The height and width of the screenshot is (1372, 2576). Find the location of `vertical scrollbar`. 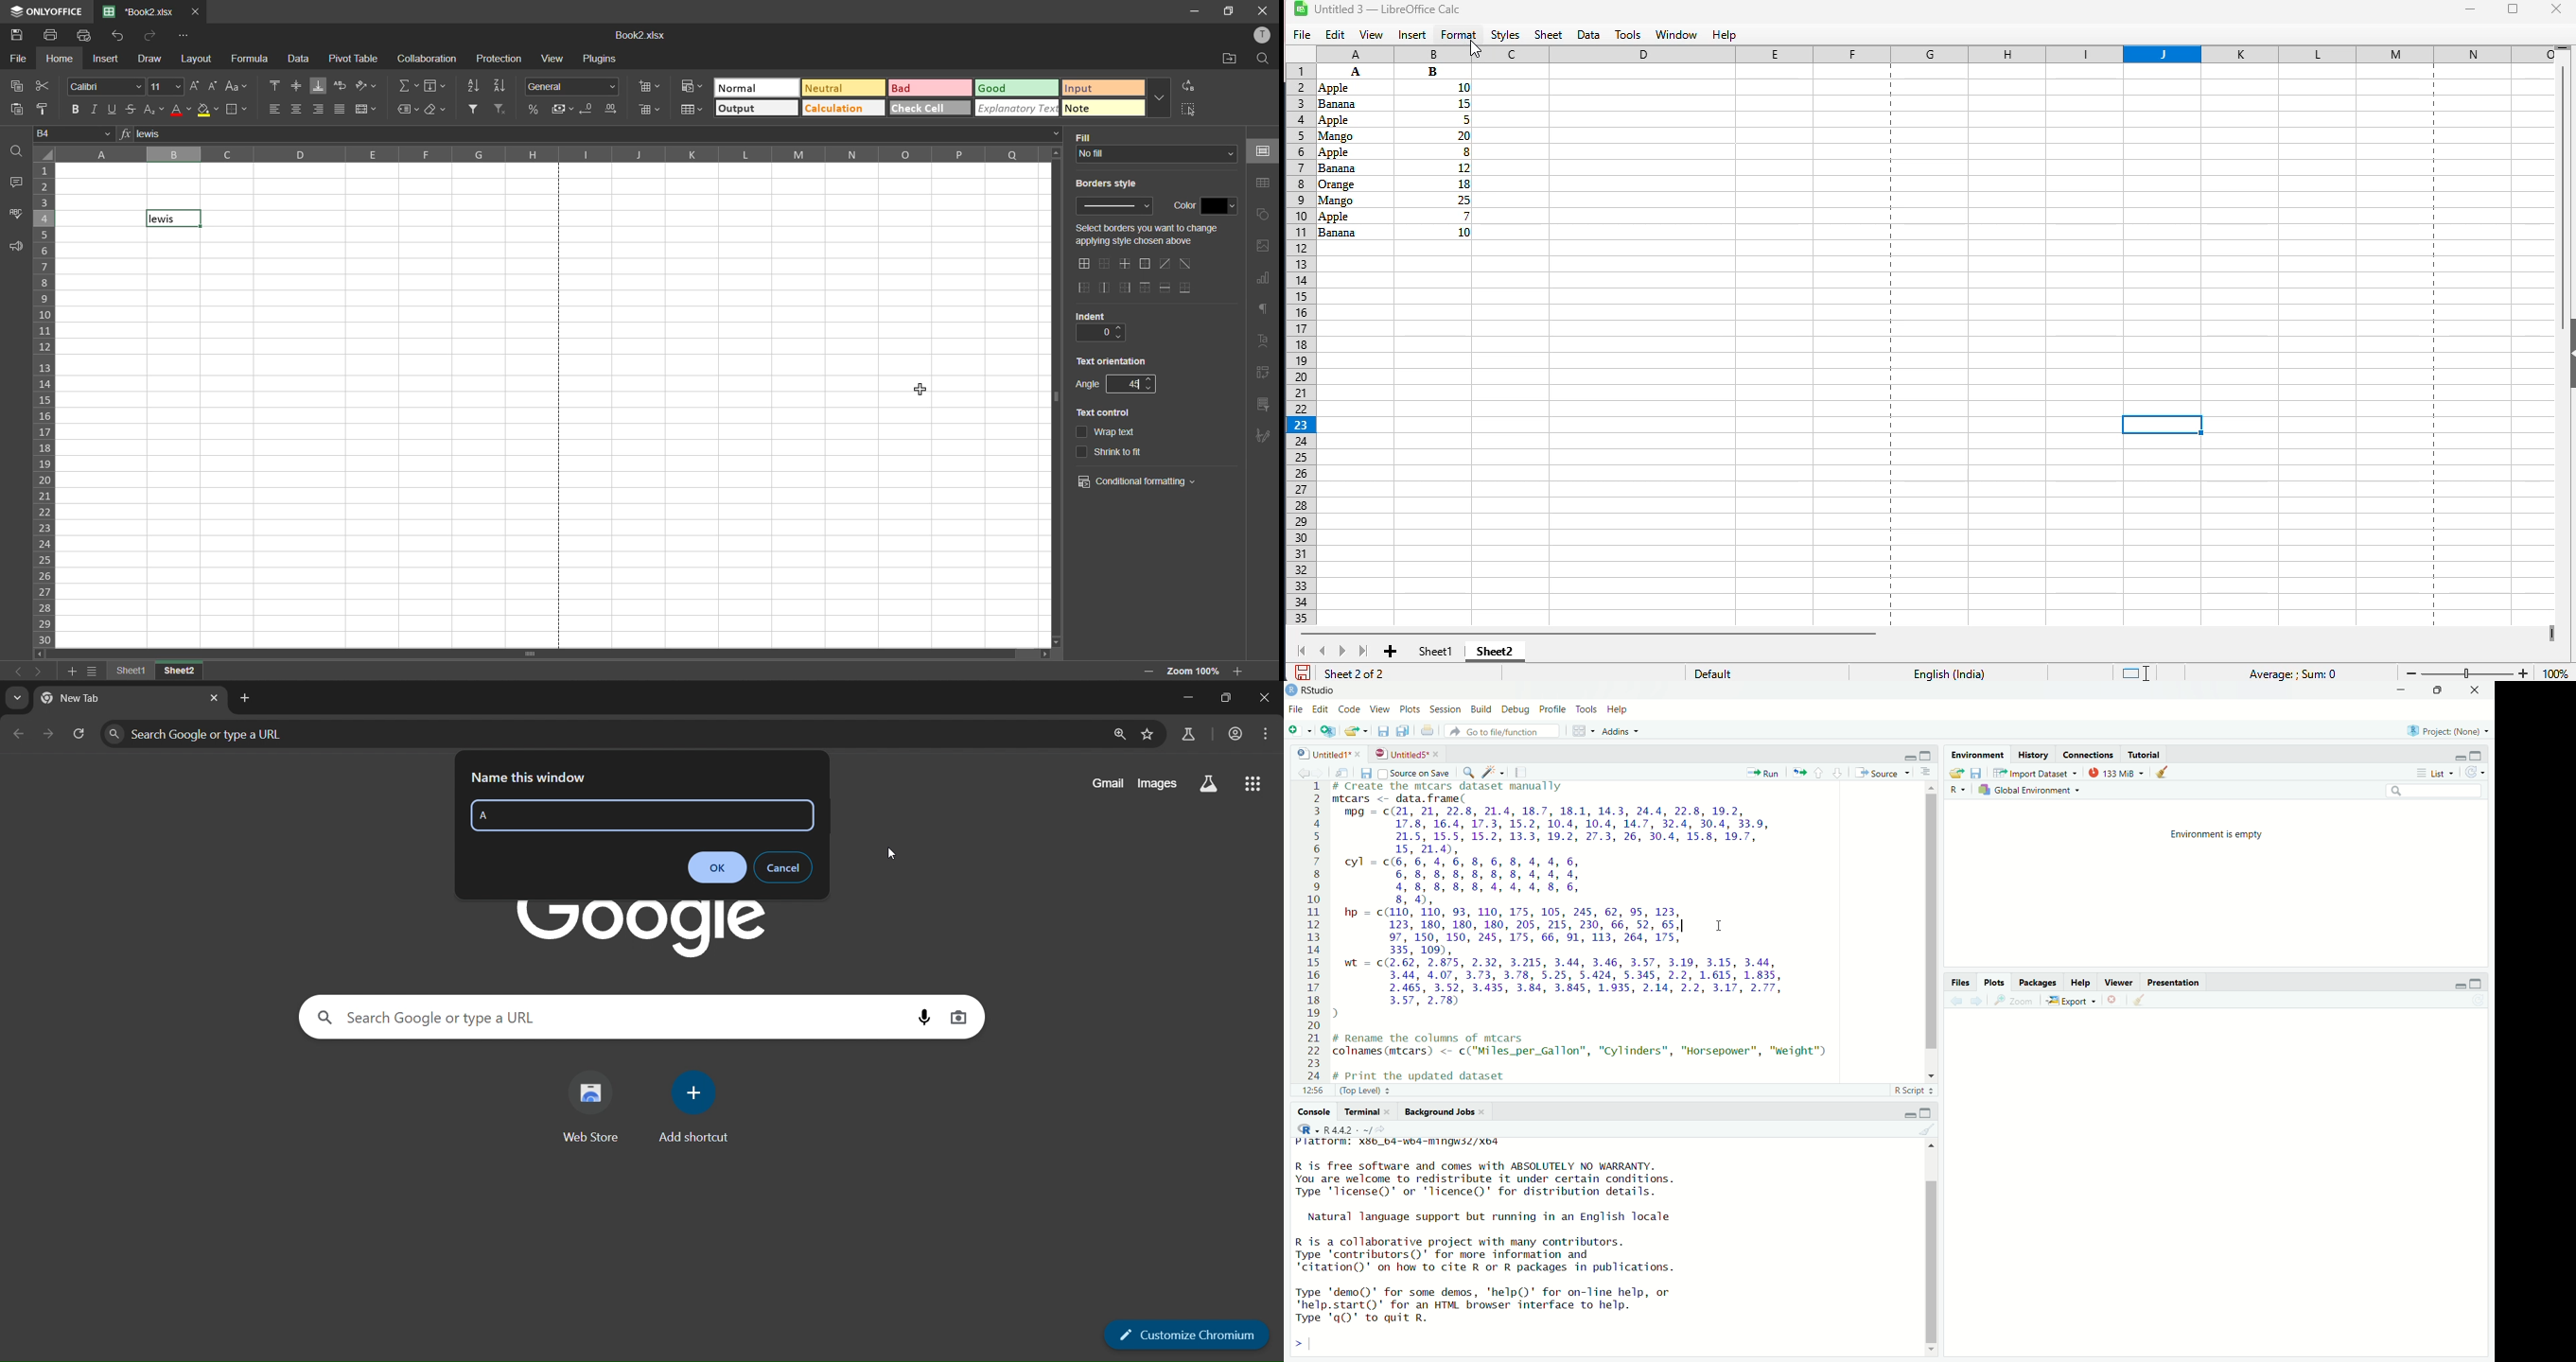

vertical scrollbar is located at coordinates (1052, 397).